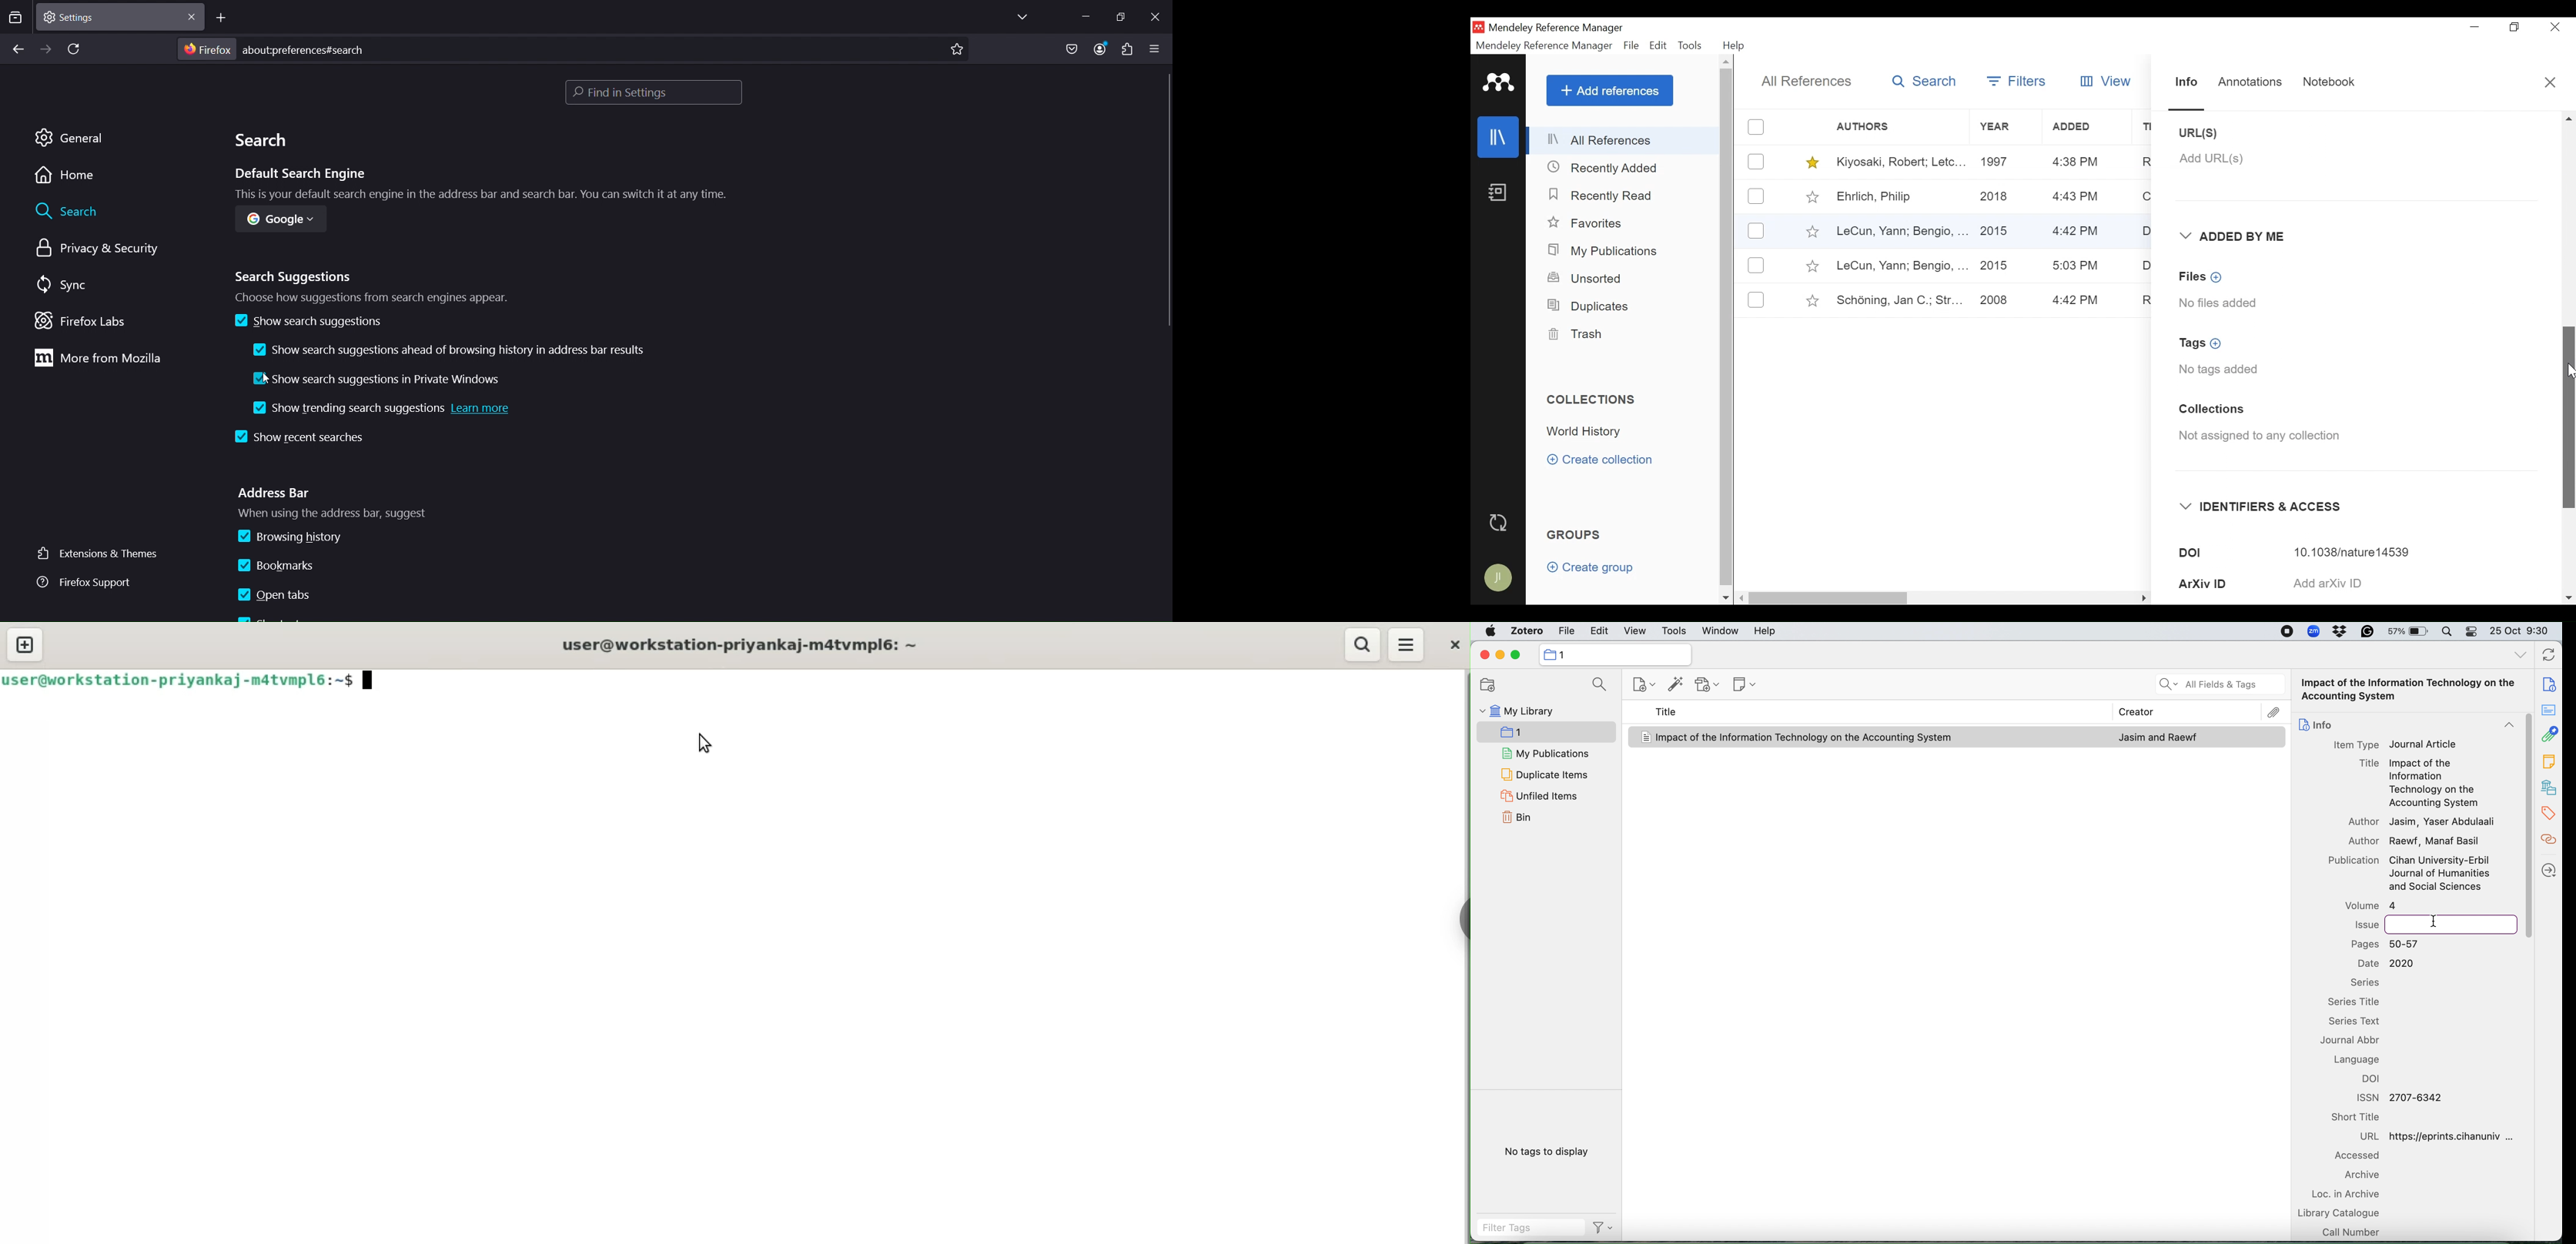  I want to click on Authot, so click(2356, 840).